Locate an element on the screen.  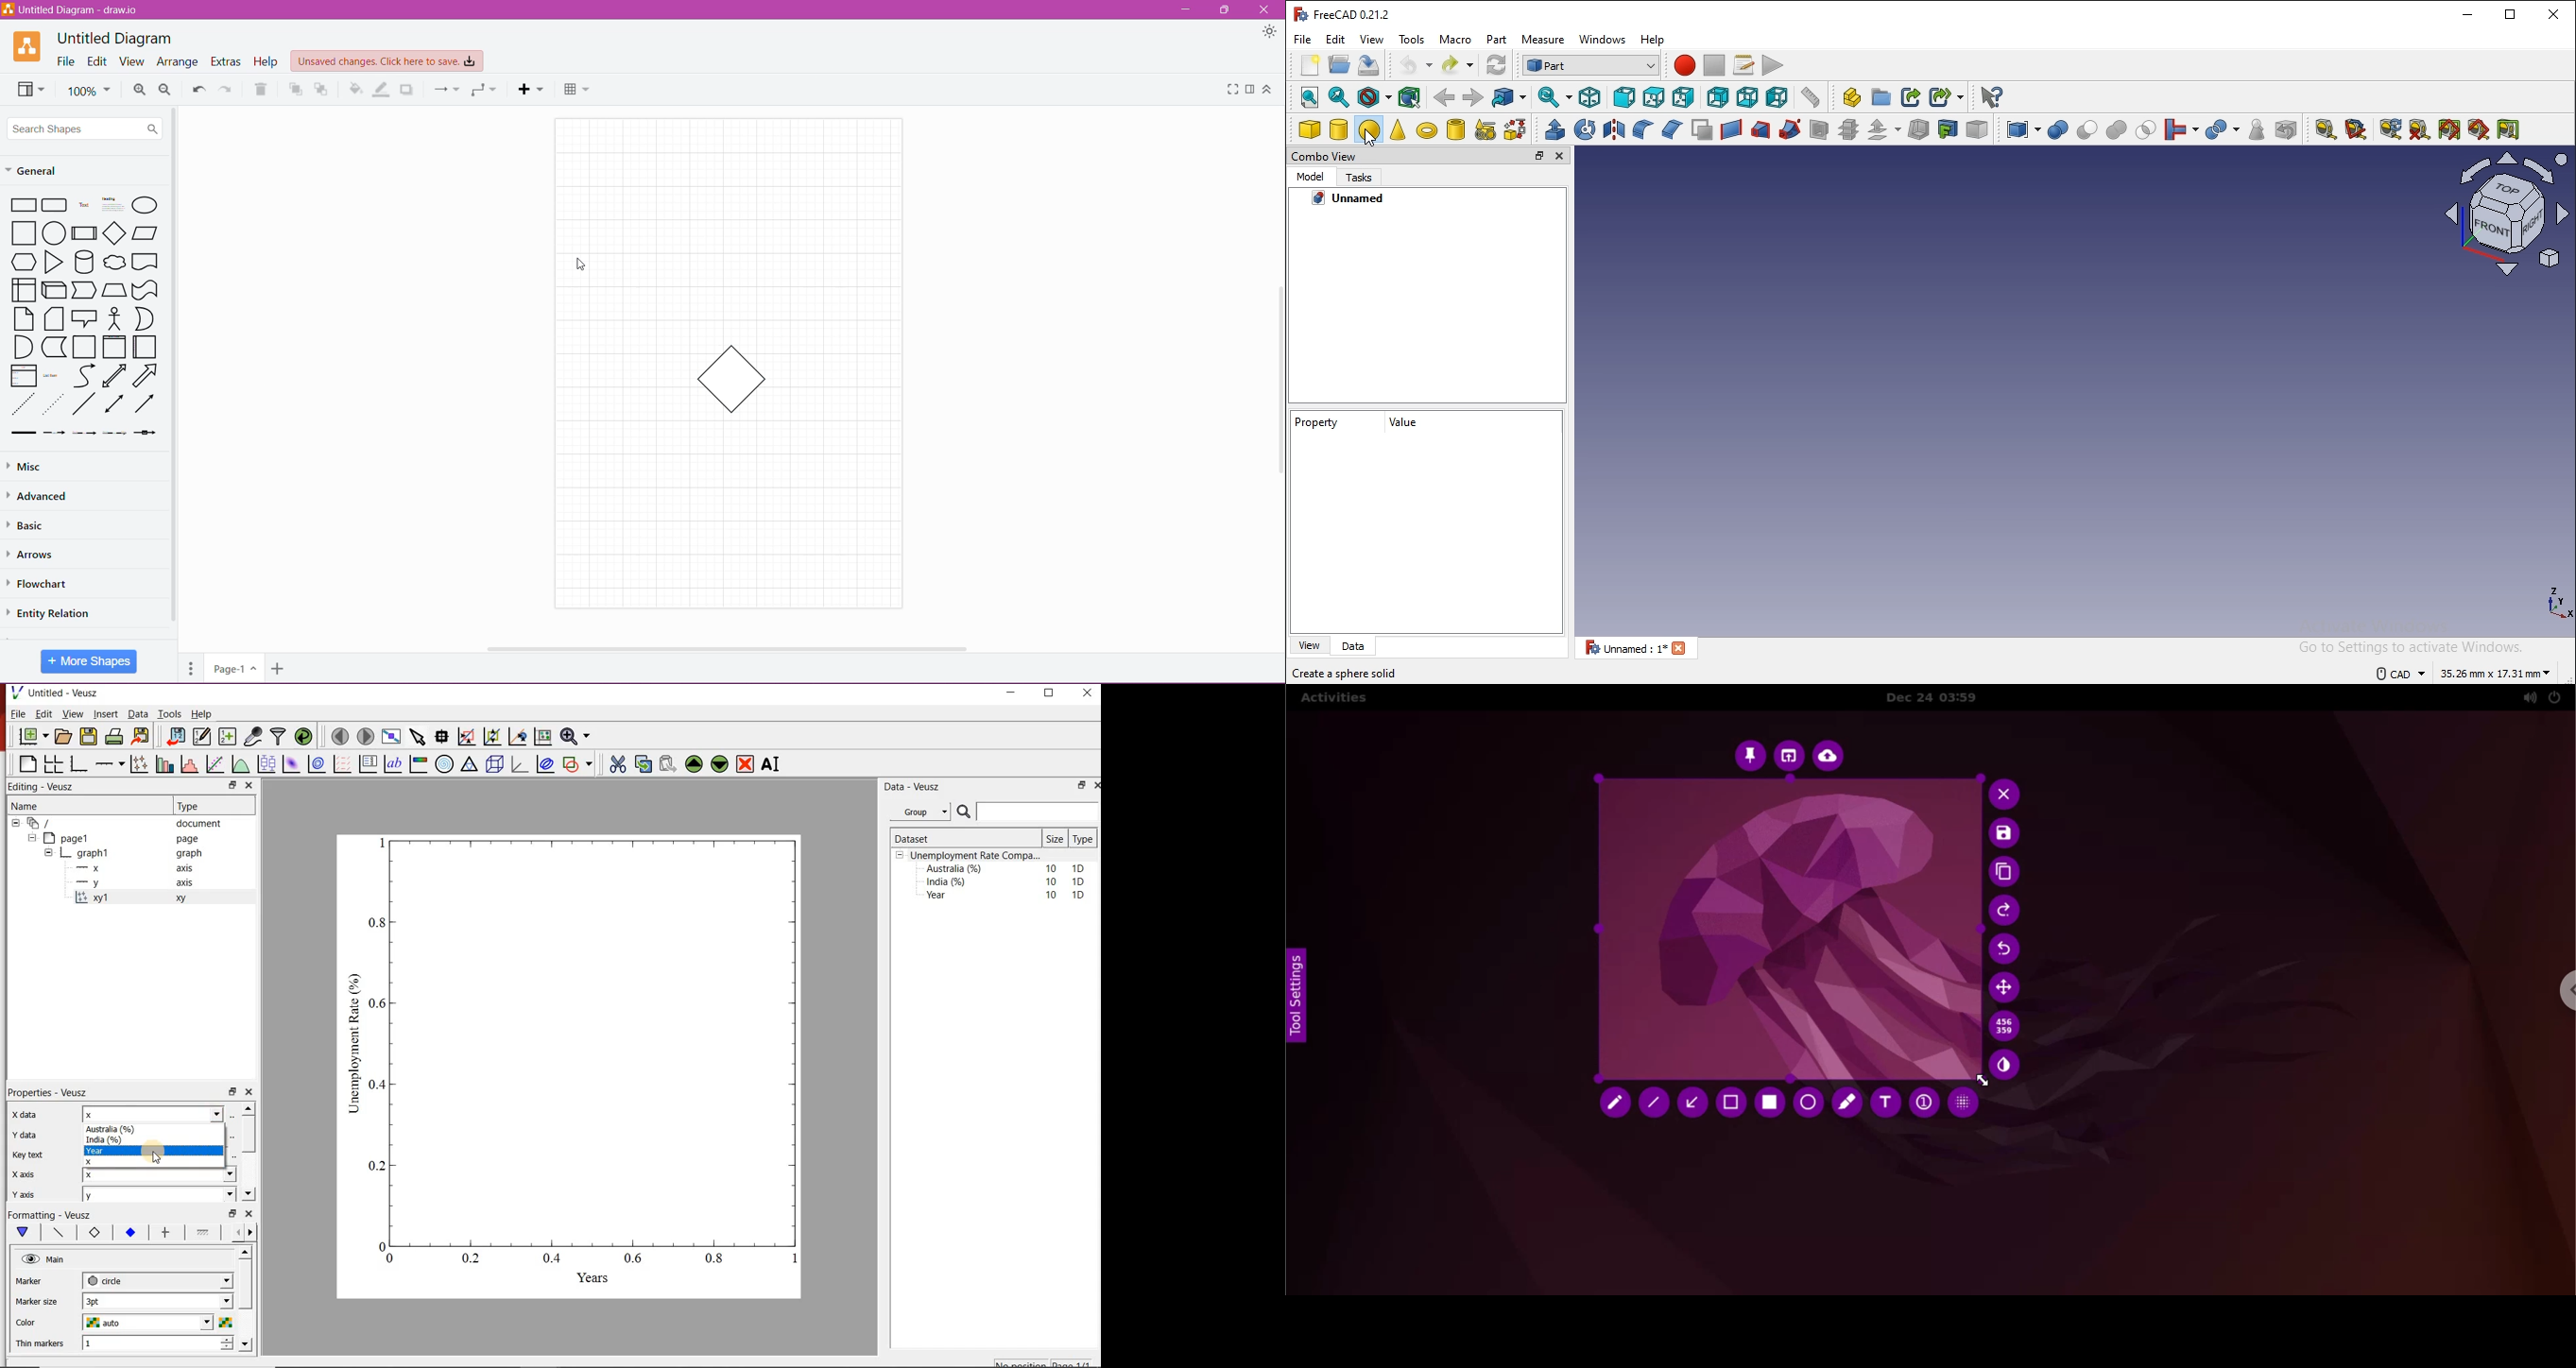
graph1
pl graph is located at coordinates (136, 854).